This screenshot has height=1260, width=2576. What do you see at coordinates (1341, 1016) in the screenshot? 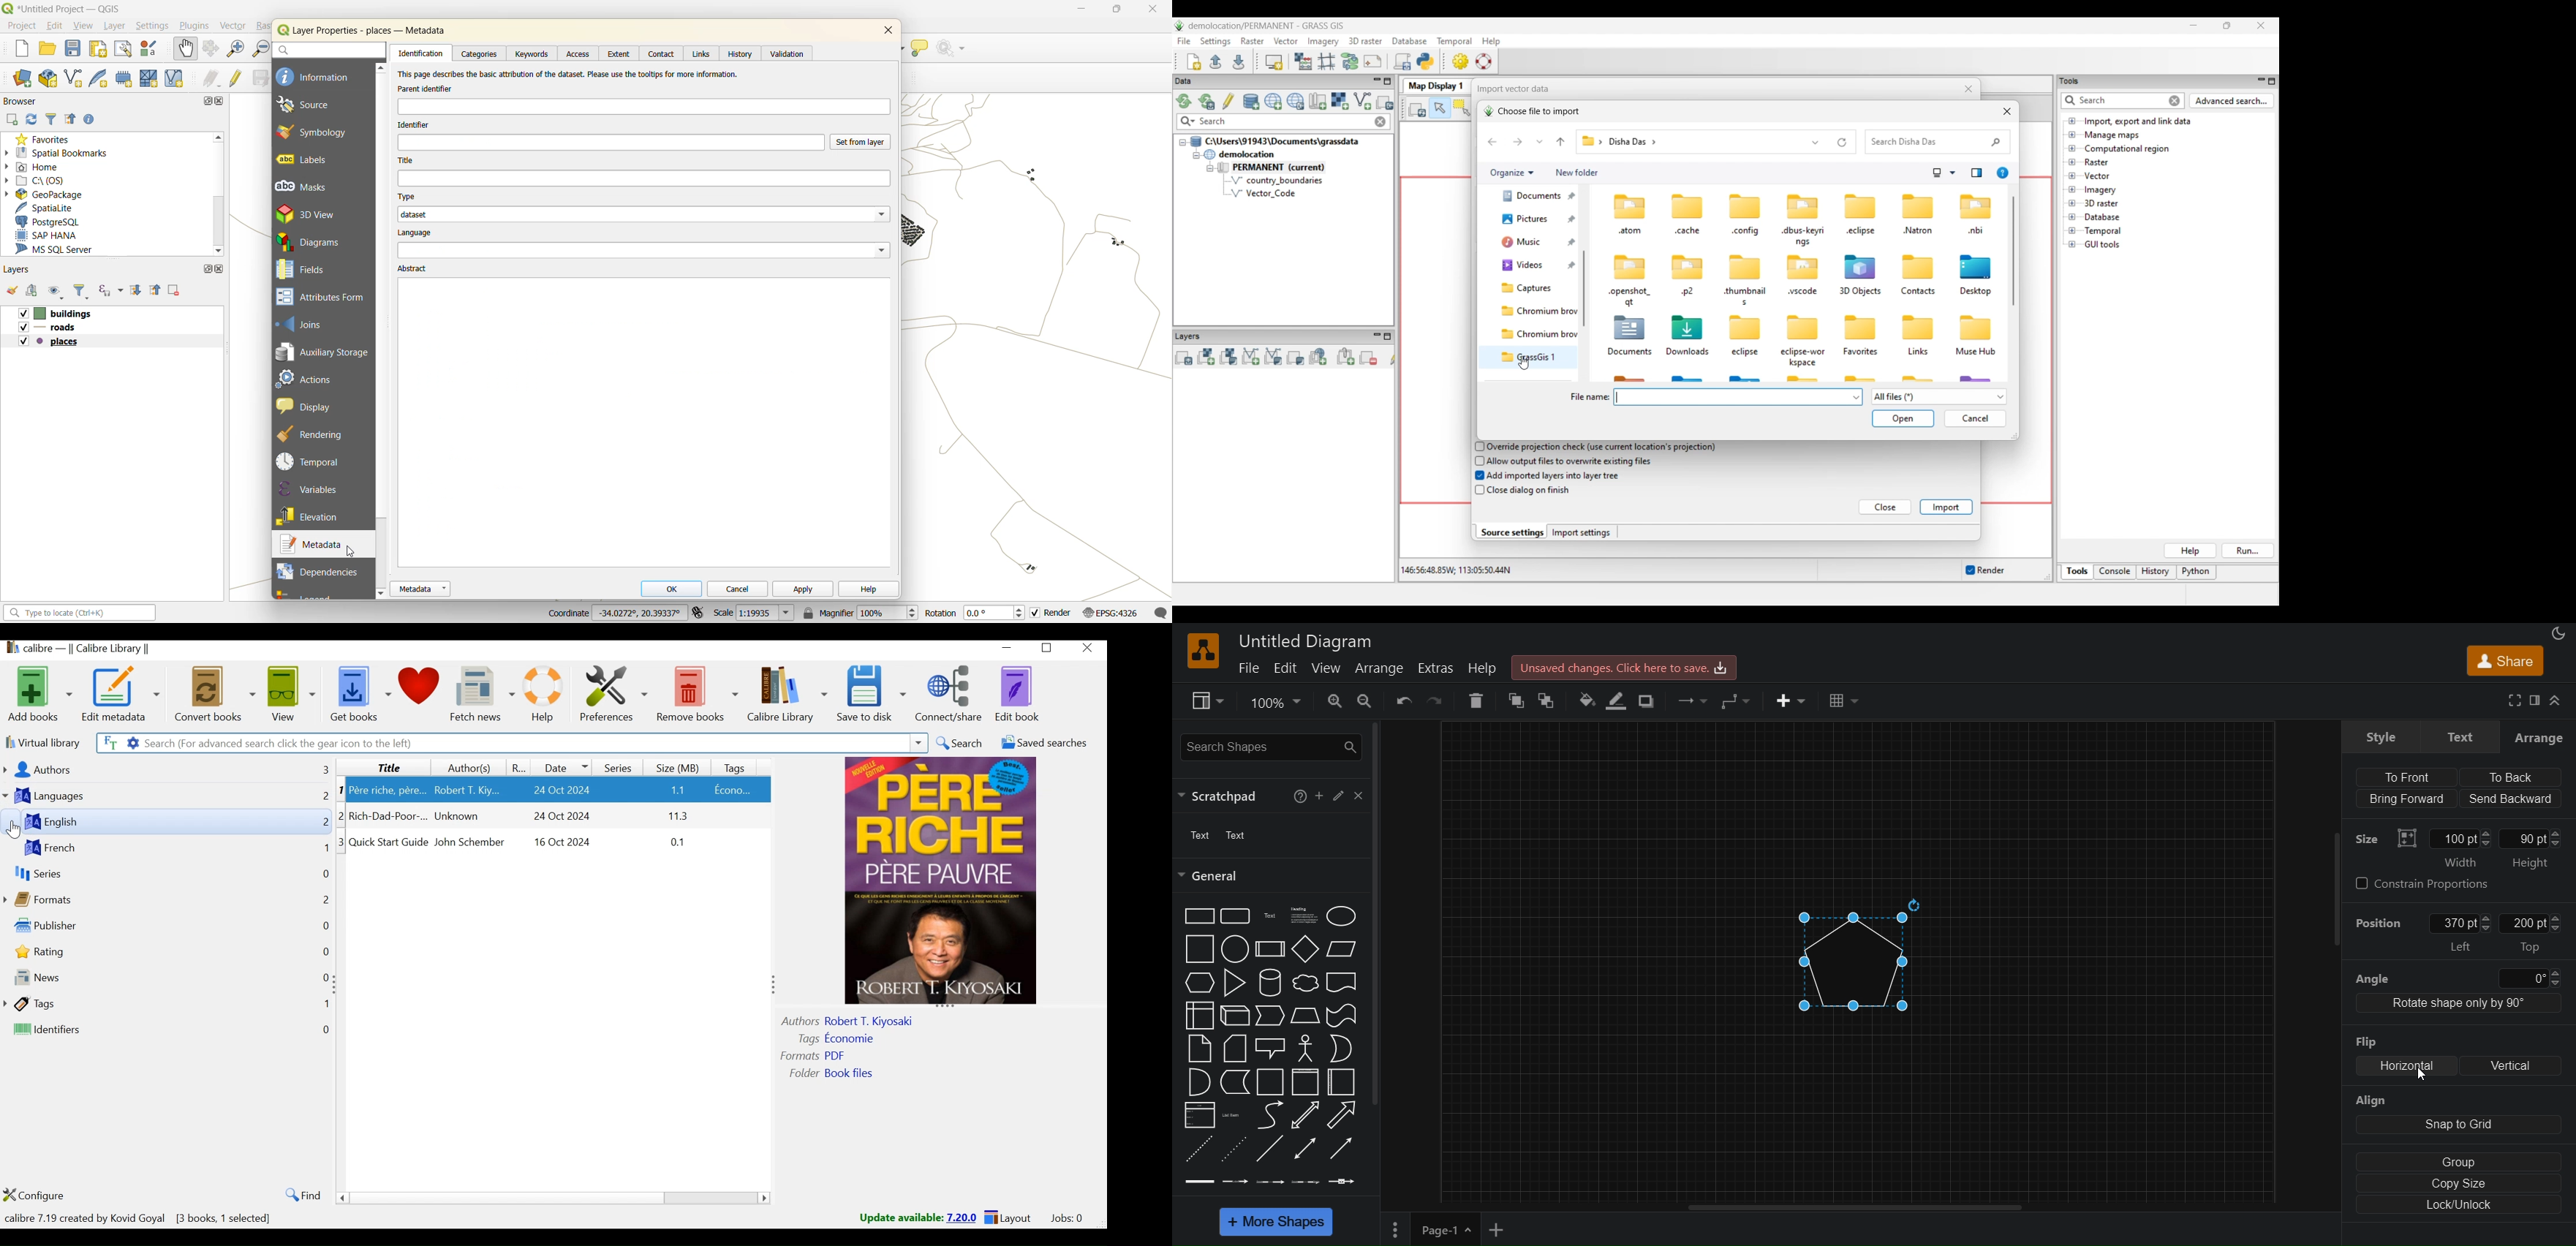
I see `Tape` at bounding box center [1341, 1016].